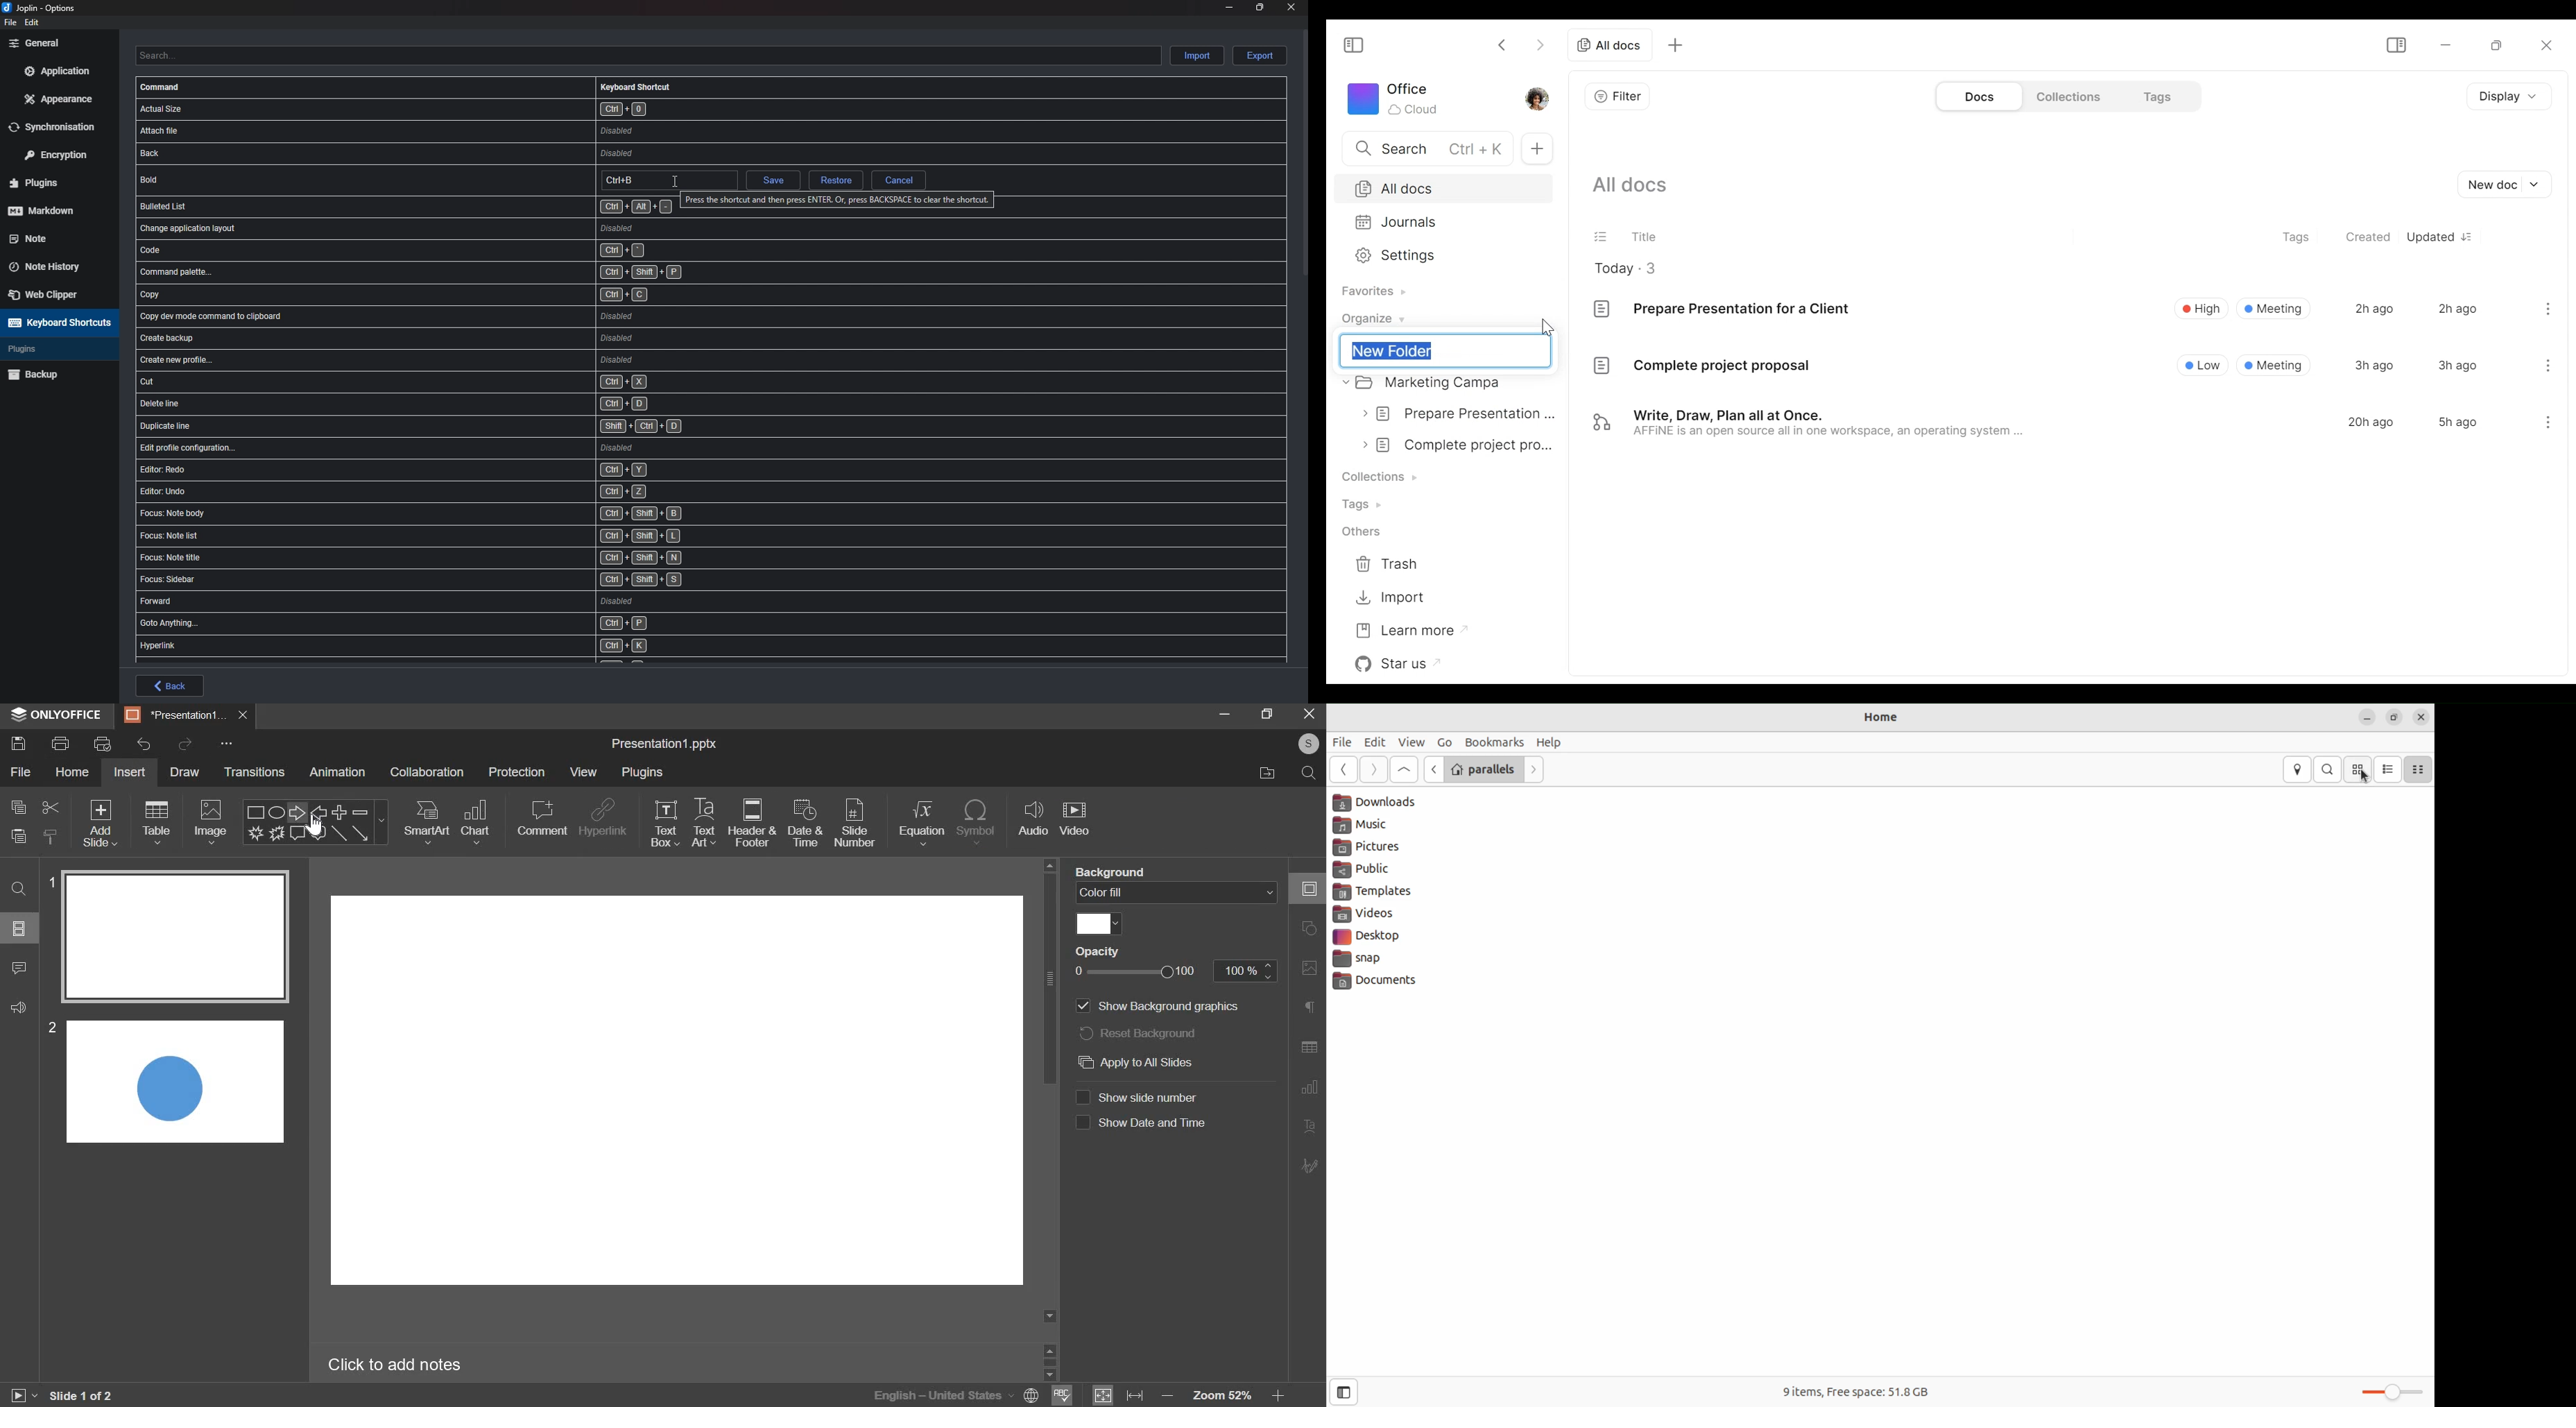  I want to click on print preview, so click(103, 742).